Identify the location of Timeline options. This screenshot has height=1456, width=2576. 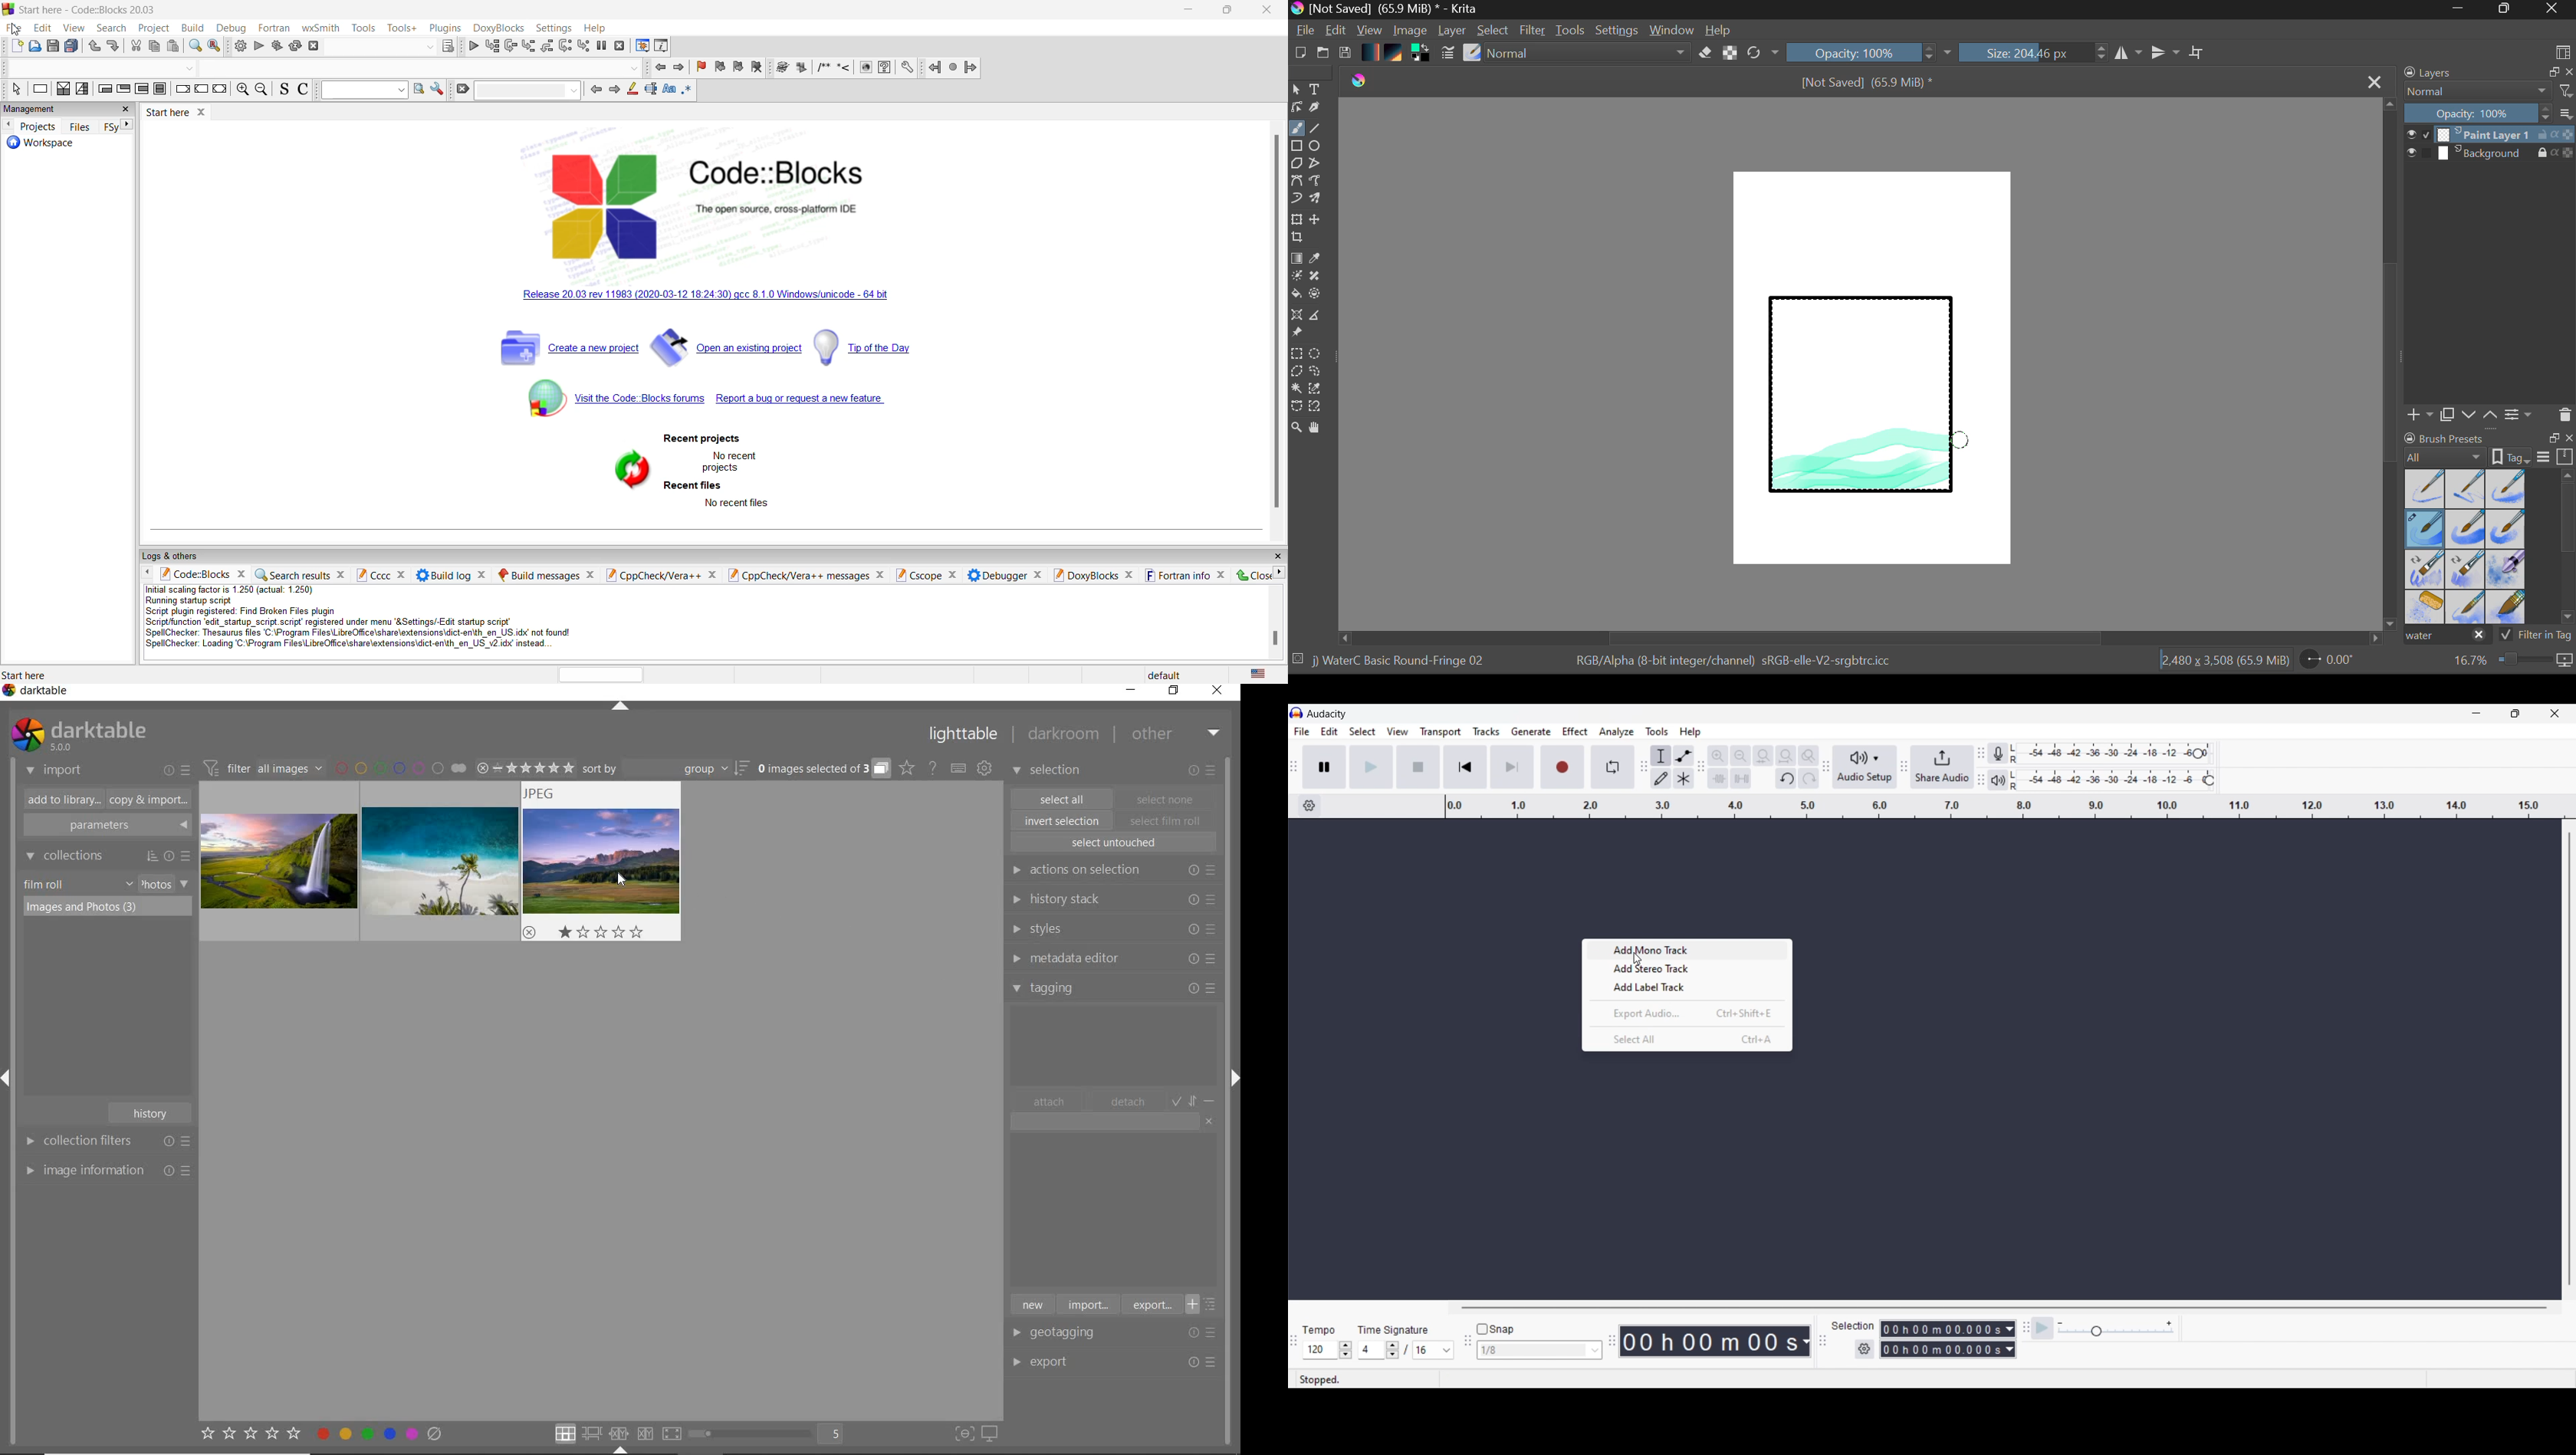
(1309, 806).